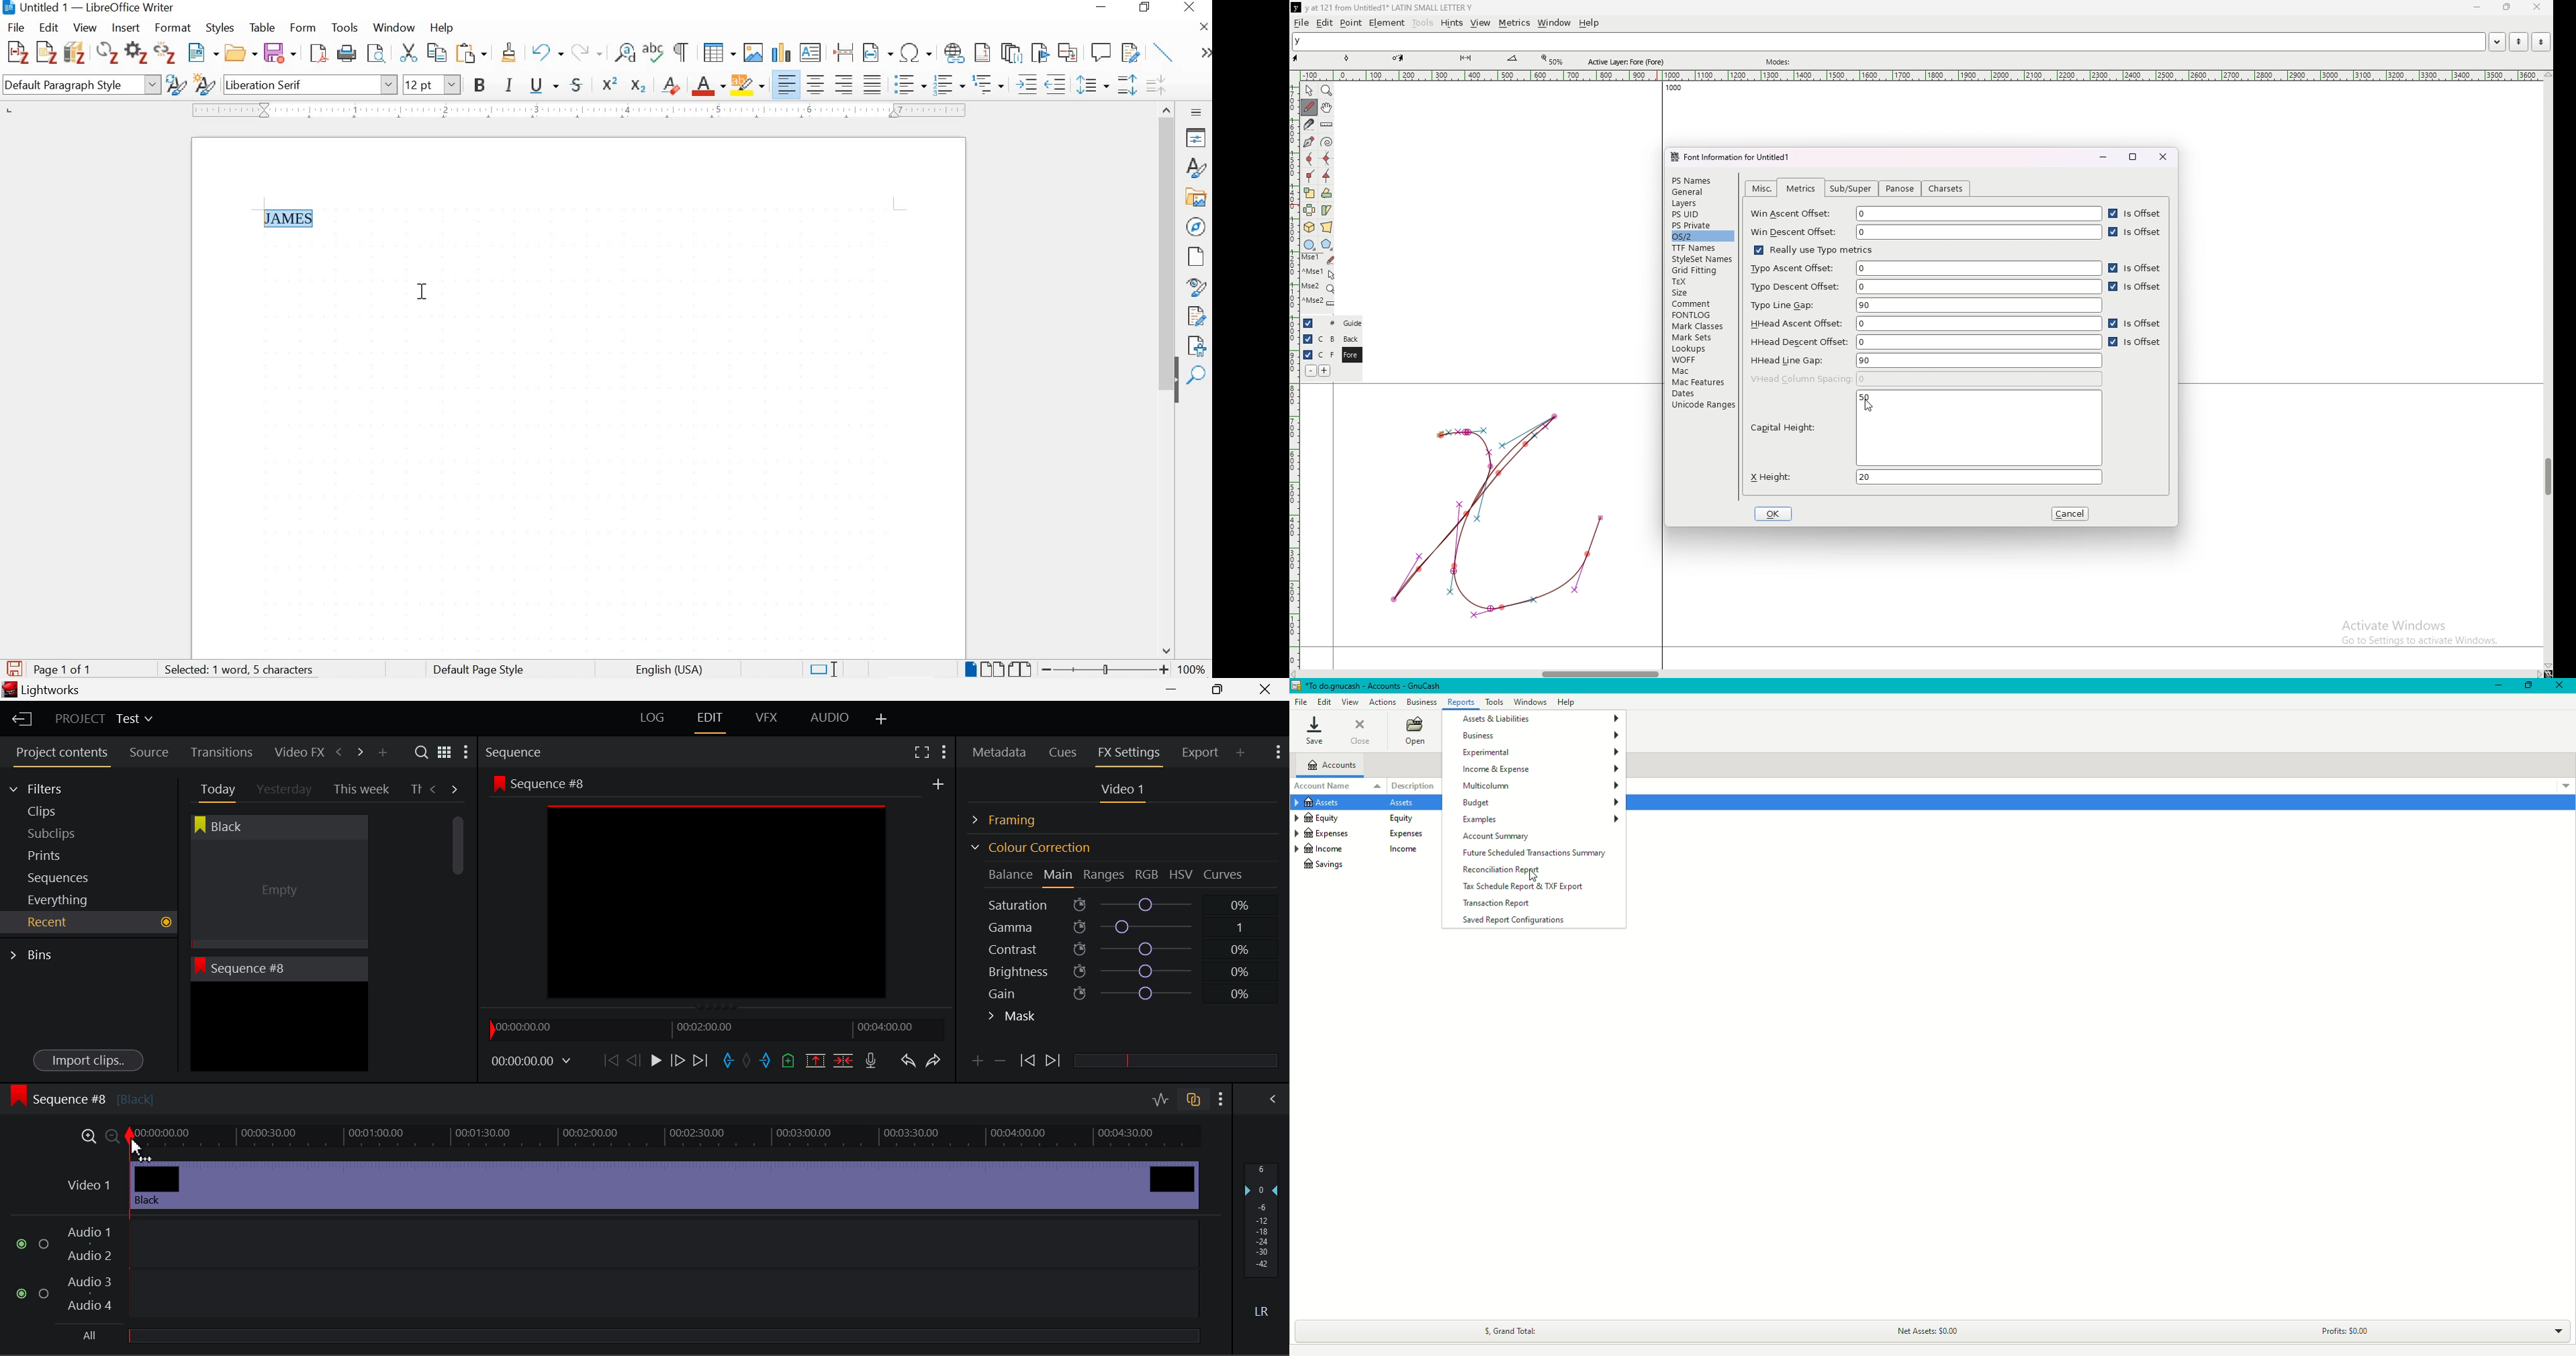  What do you see at coordinates (1534, 854) in the screenshot?
I see `Future Transaction Summary` at bounding box center [1534, 854].